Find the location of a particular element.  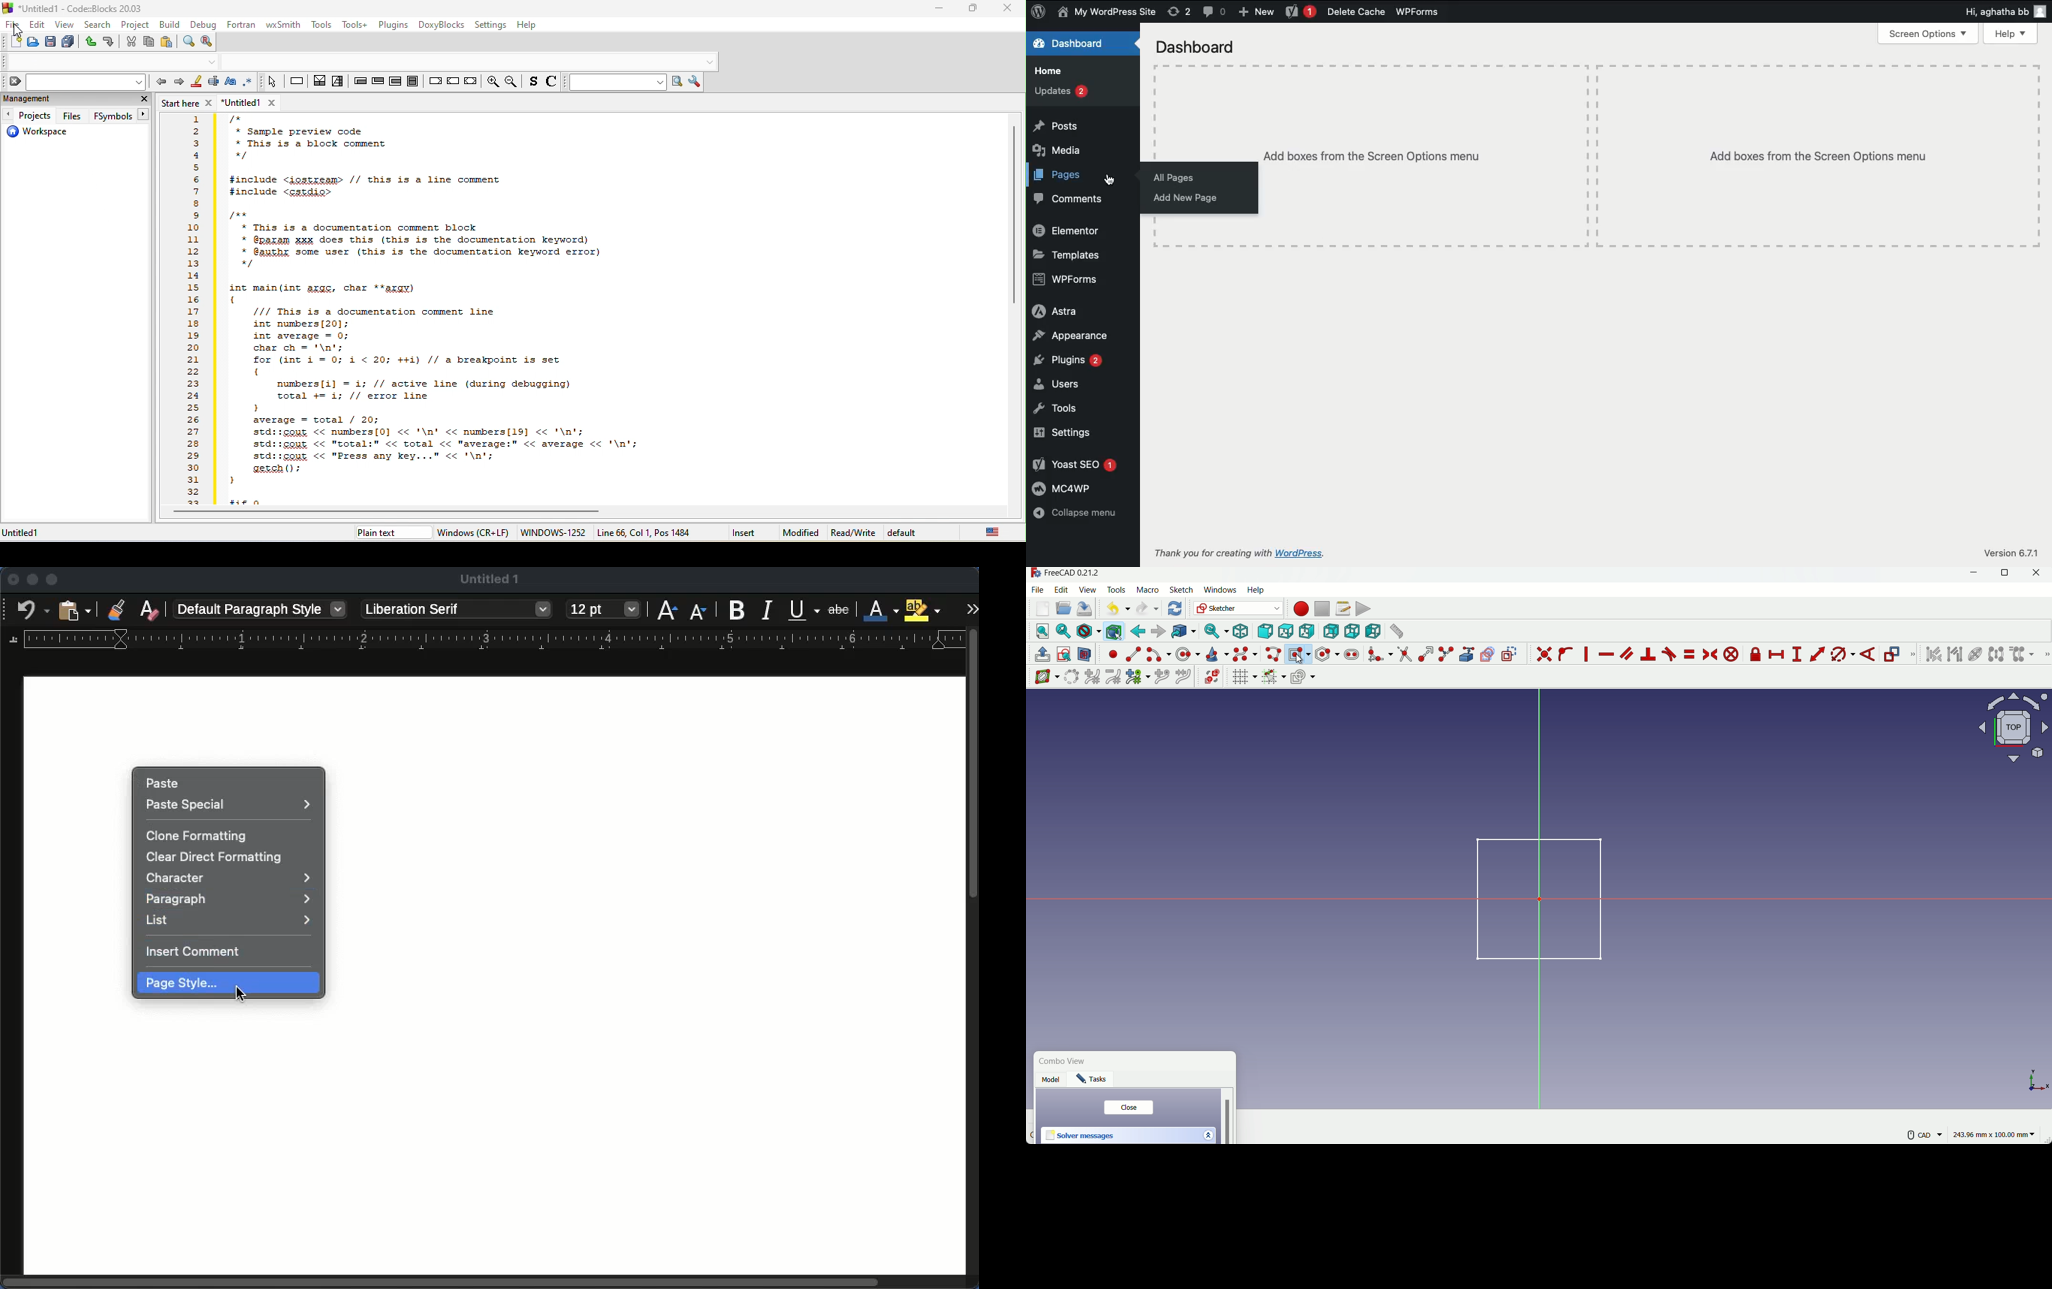

WPForms is located at coordinates (1067, 279).